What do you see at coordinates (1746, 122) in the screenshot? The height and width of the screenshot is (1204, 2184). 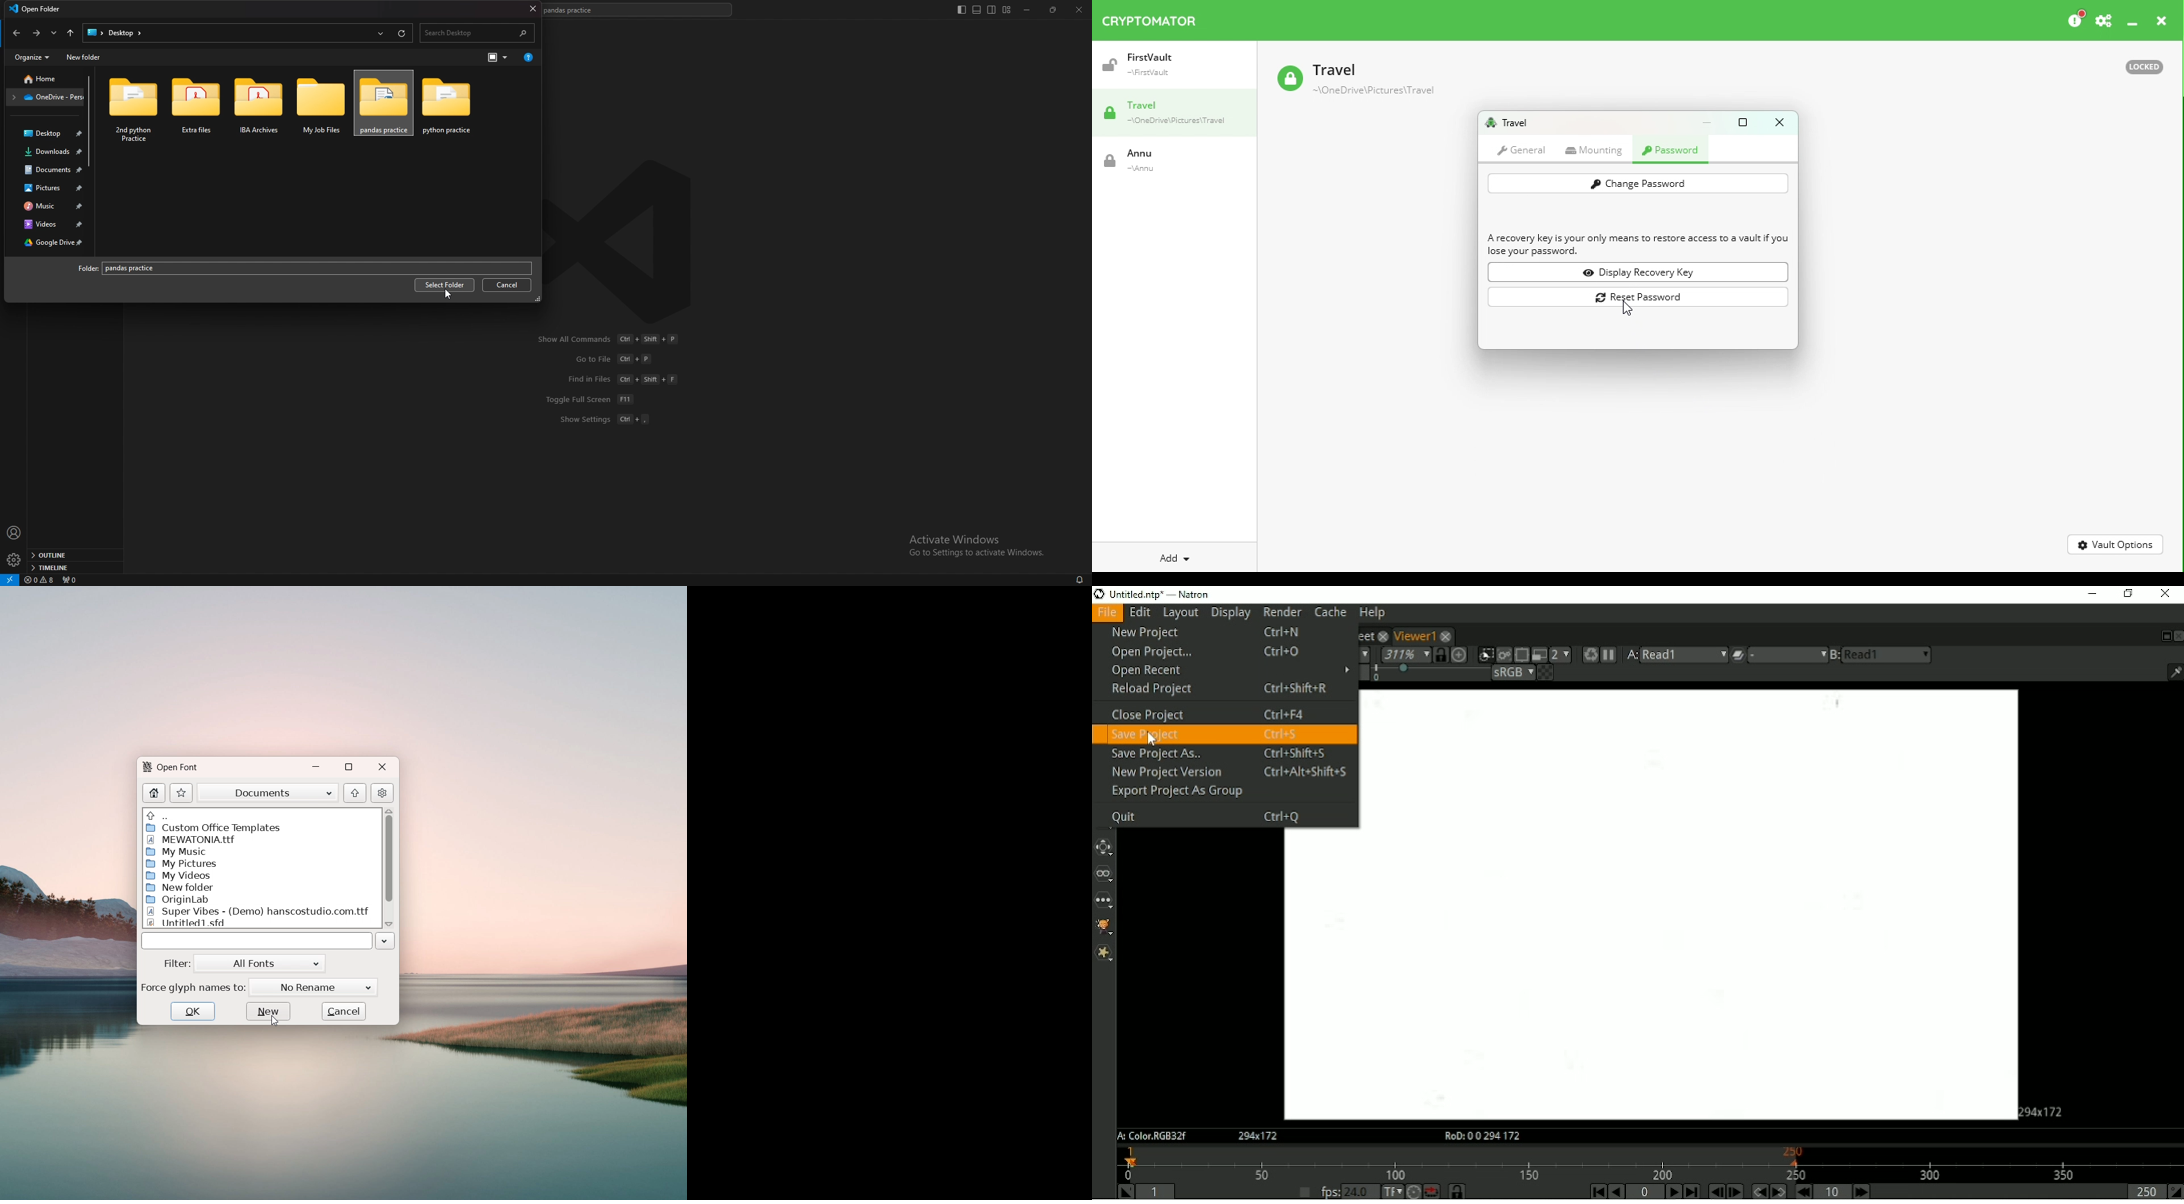 I see `Maximize` at bounding box center [1746, 122].